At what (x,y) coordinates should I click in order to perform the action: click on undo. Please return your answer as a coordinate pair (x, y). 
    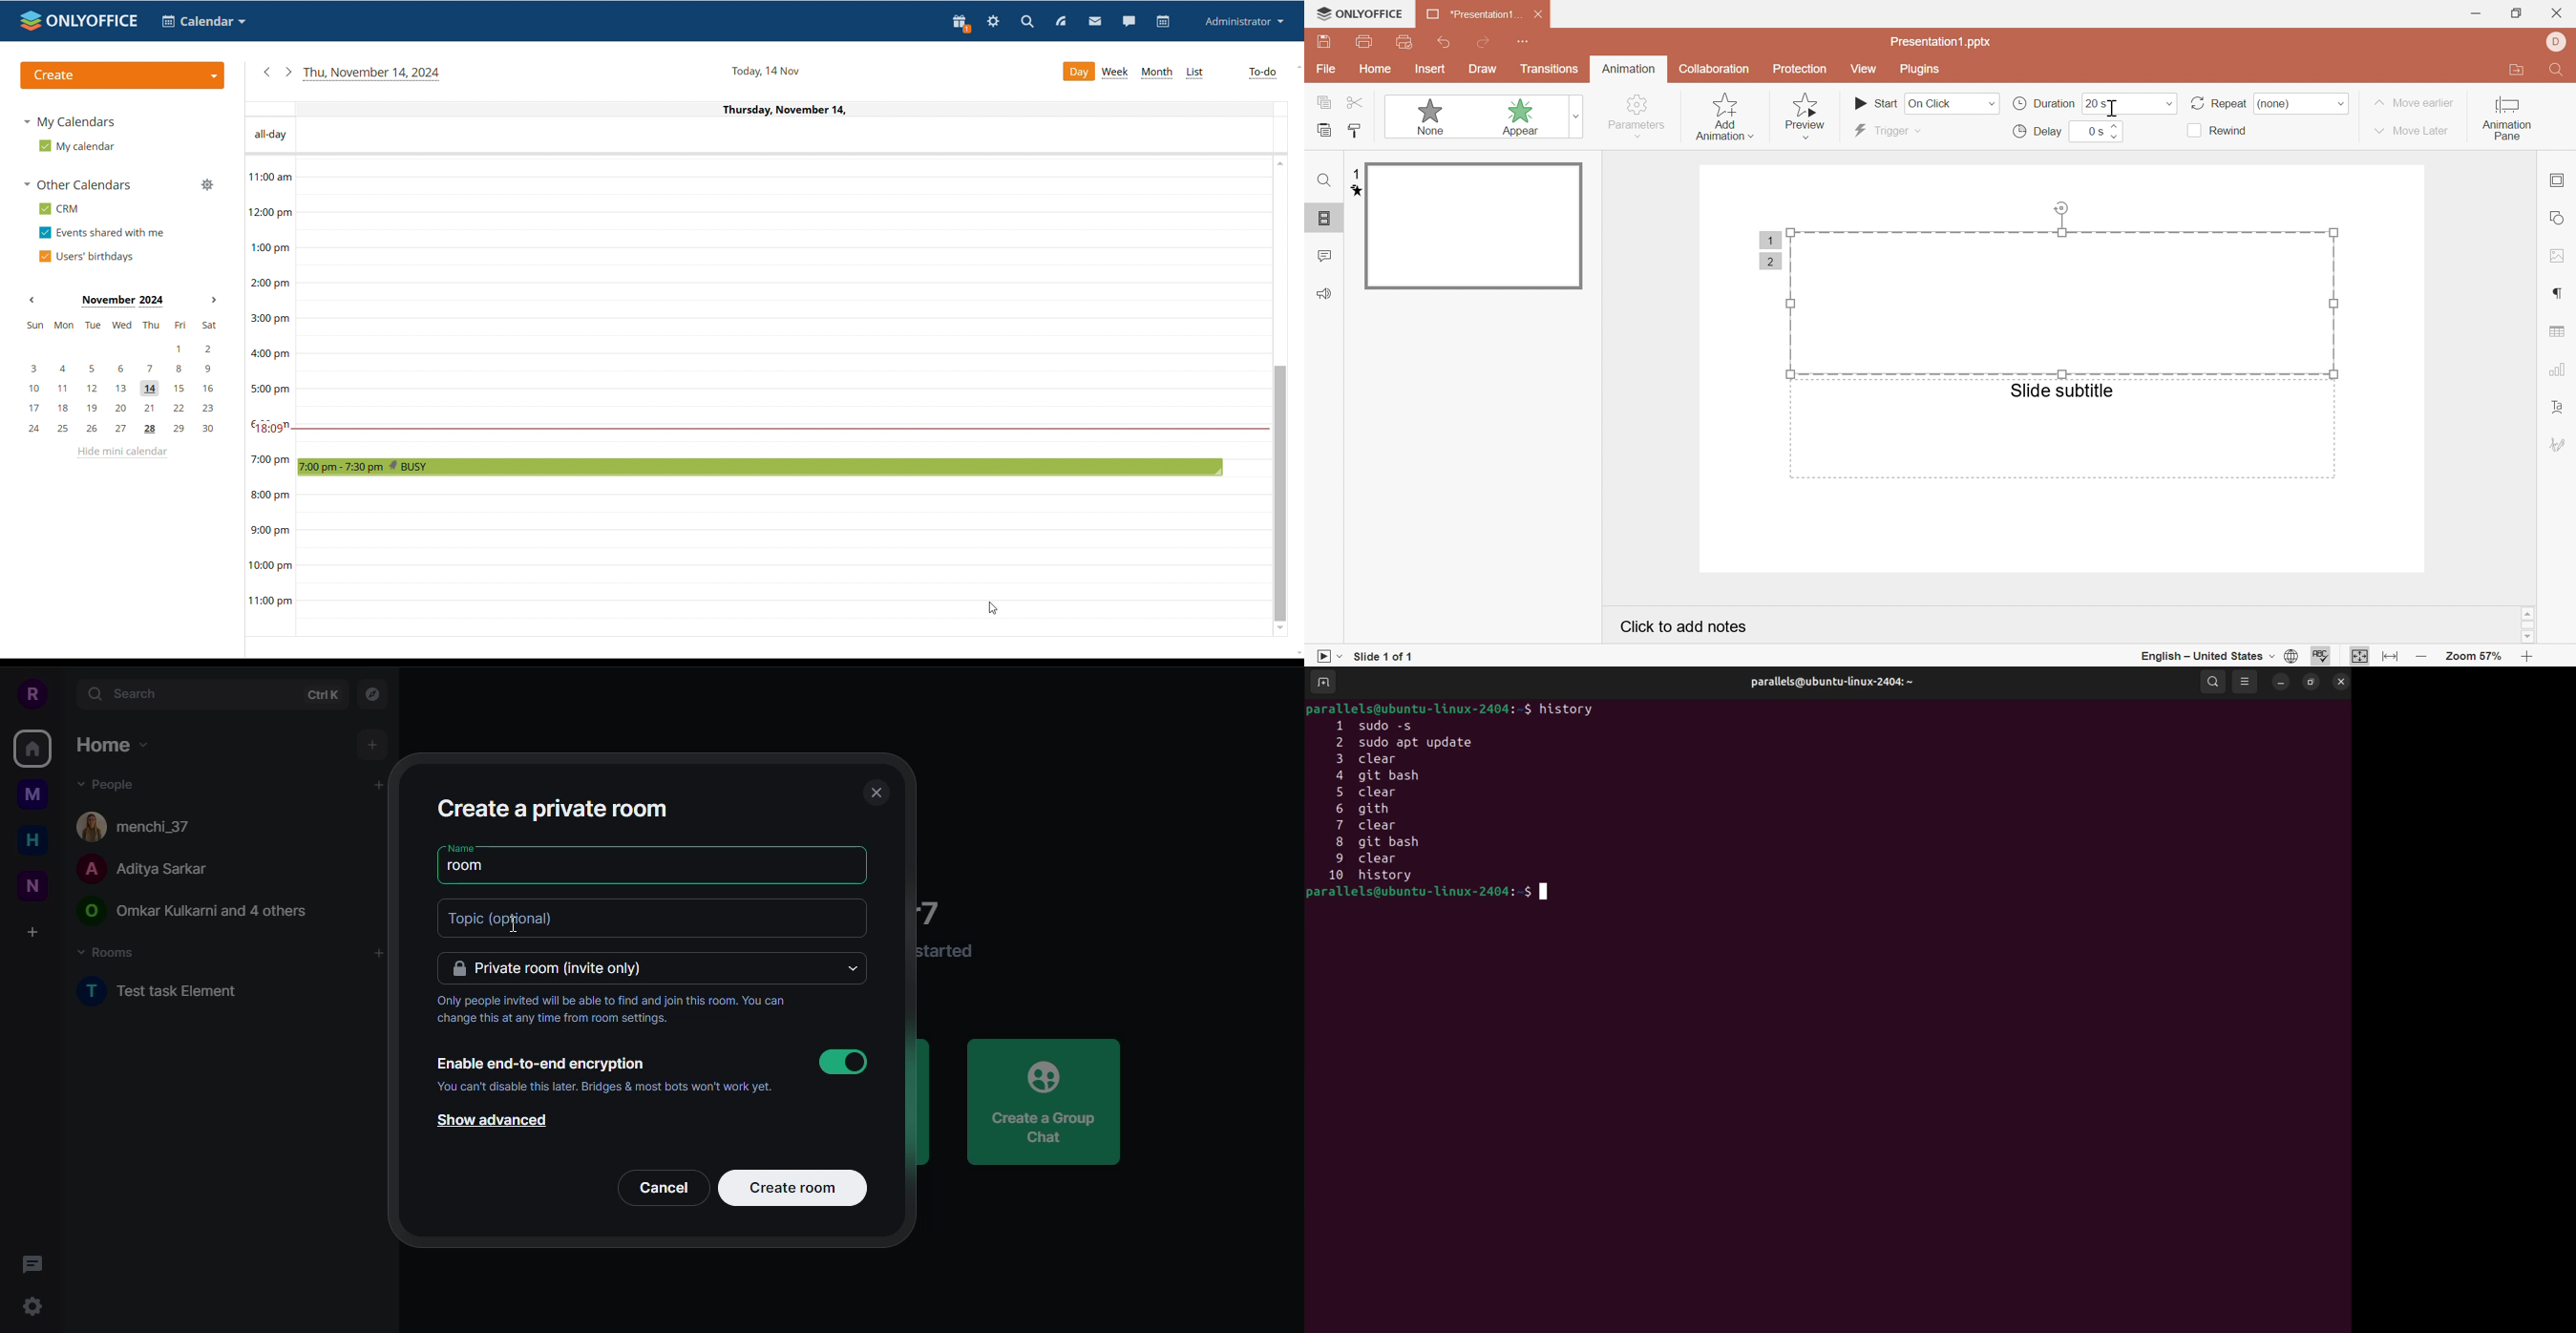
    Looking at the image, I should click on (1444, 42).